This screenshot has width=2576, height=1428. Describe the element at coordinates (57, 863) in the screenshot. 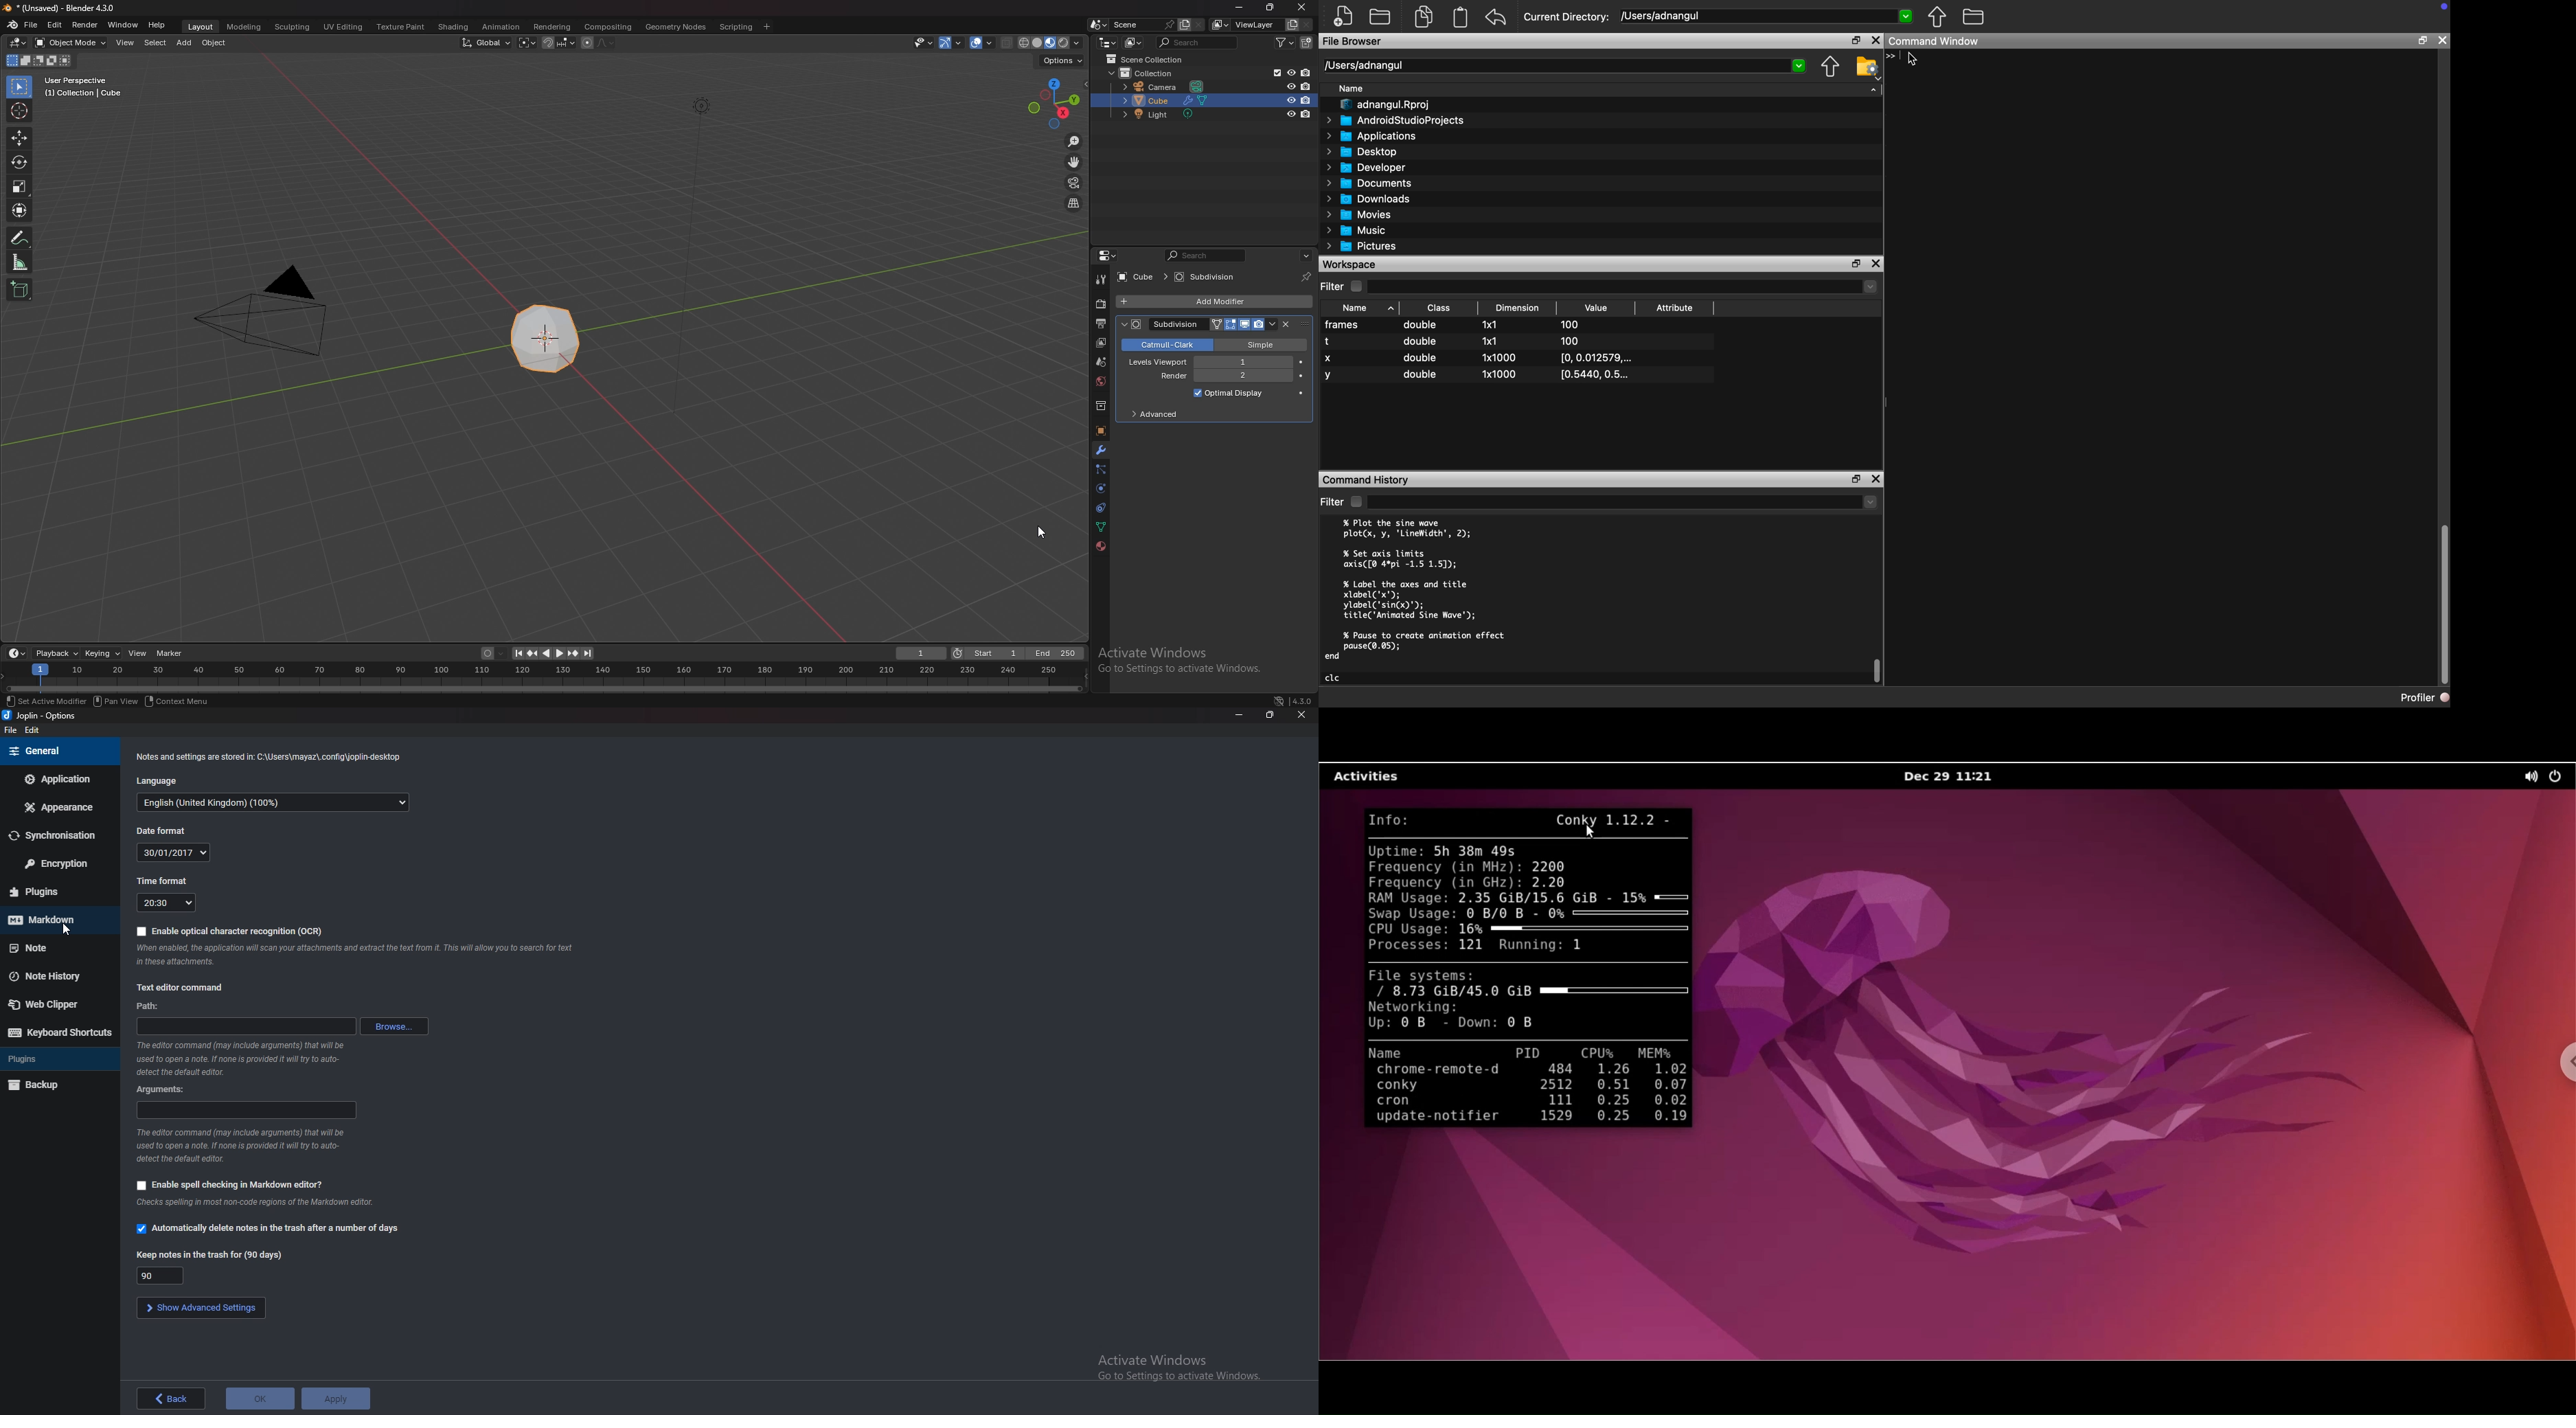

I see `Encryption` at that location.